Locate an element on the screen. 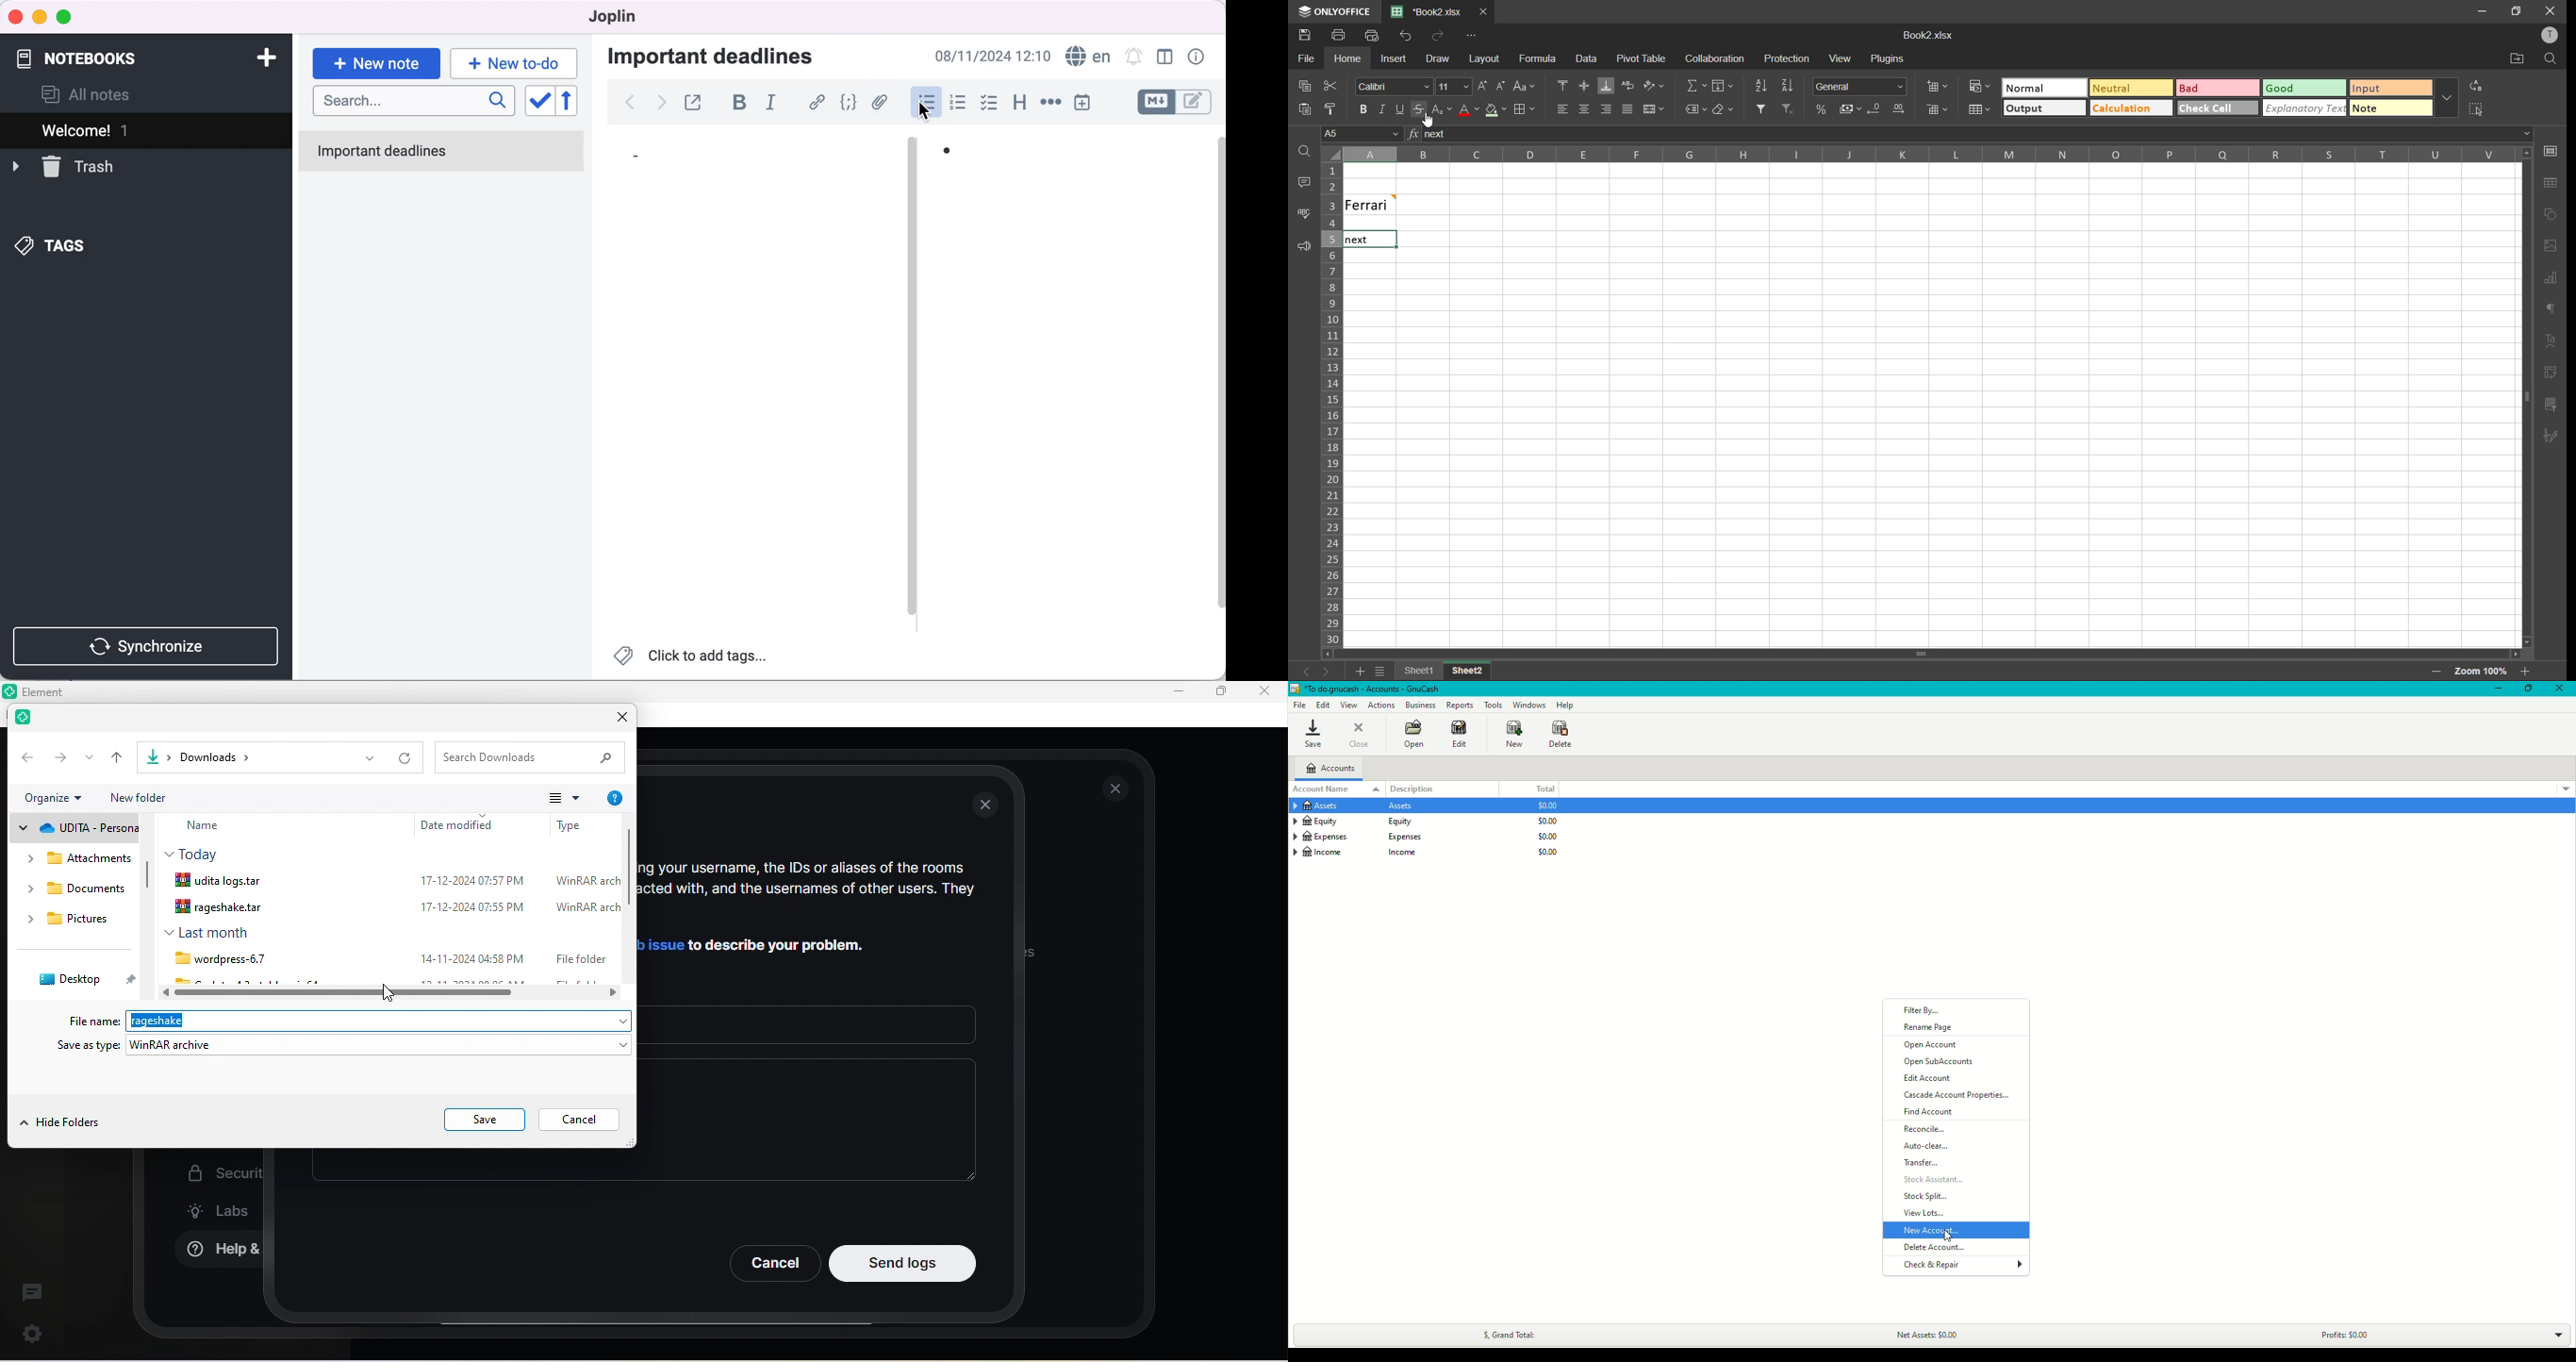 The width and height of the screenshot is (2576, 1372). comments is located at coordinates (1303, 183).